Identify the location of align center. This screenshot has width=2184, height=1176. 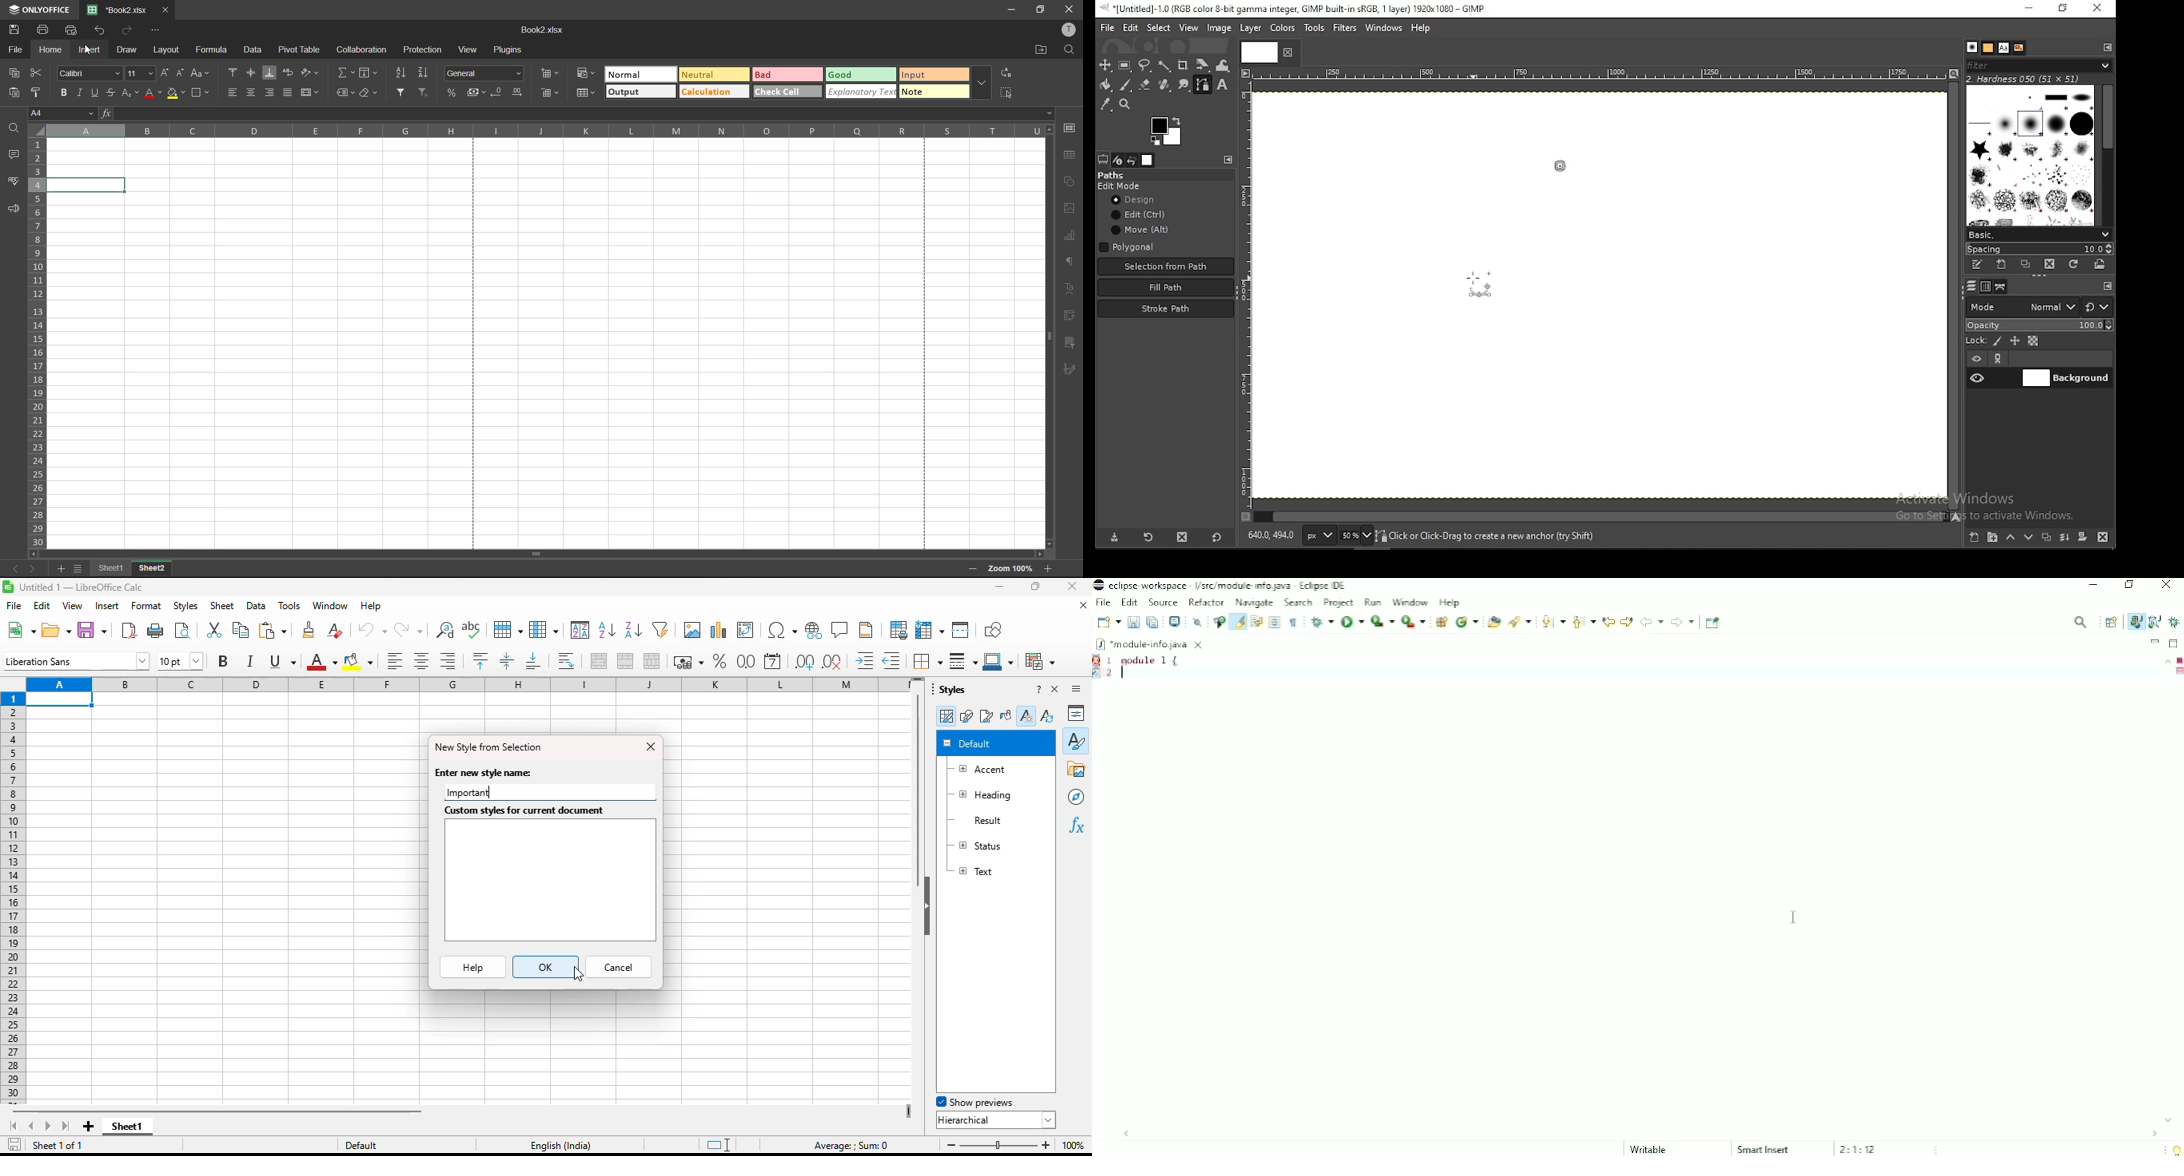
(251, 92).